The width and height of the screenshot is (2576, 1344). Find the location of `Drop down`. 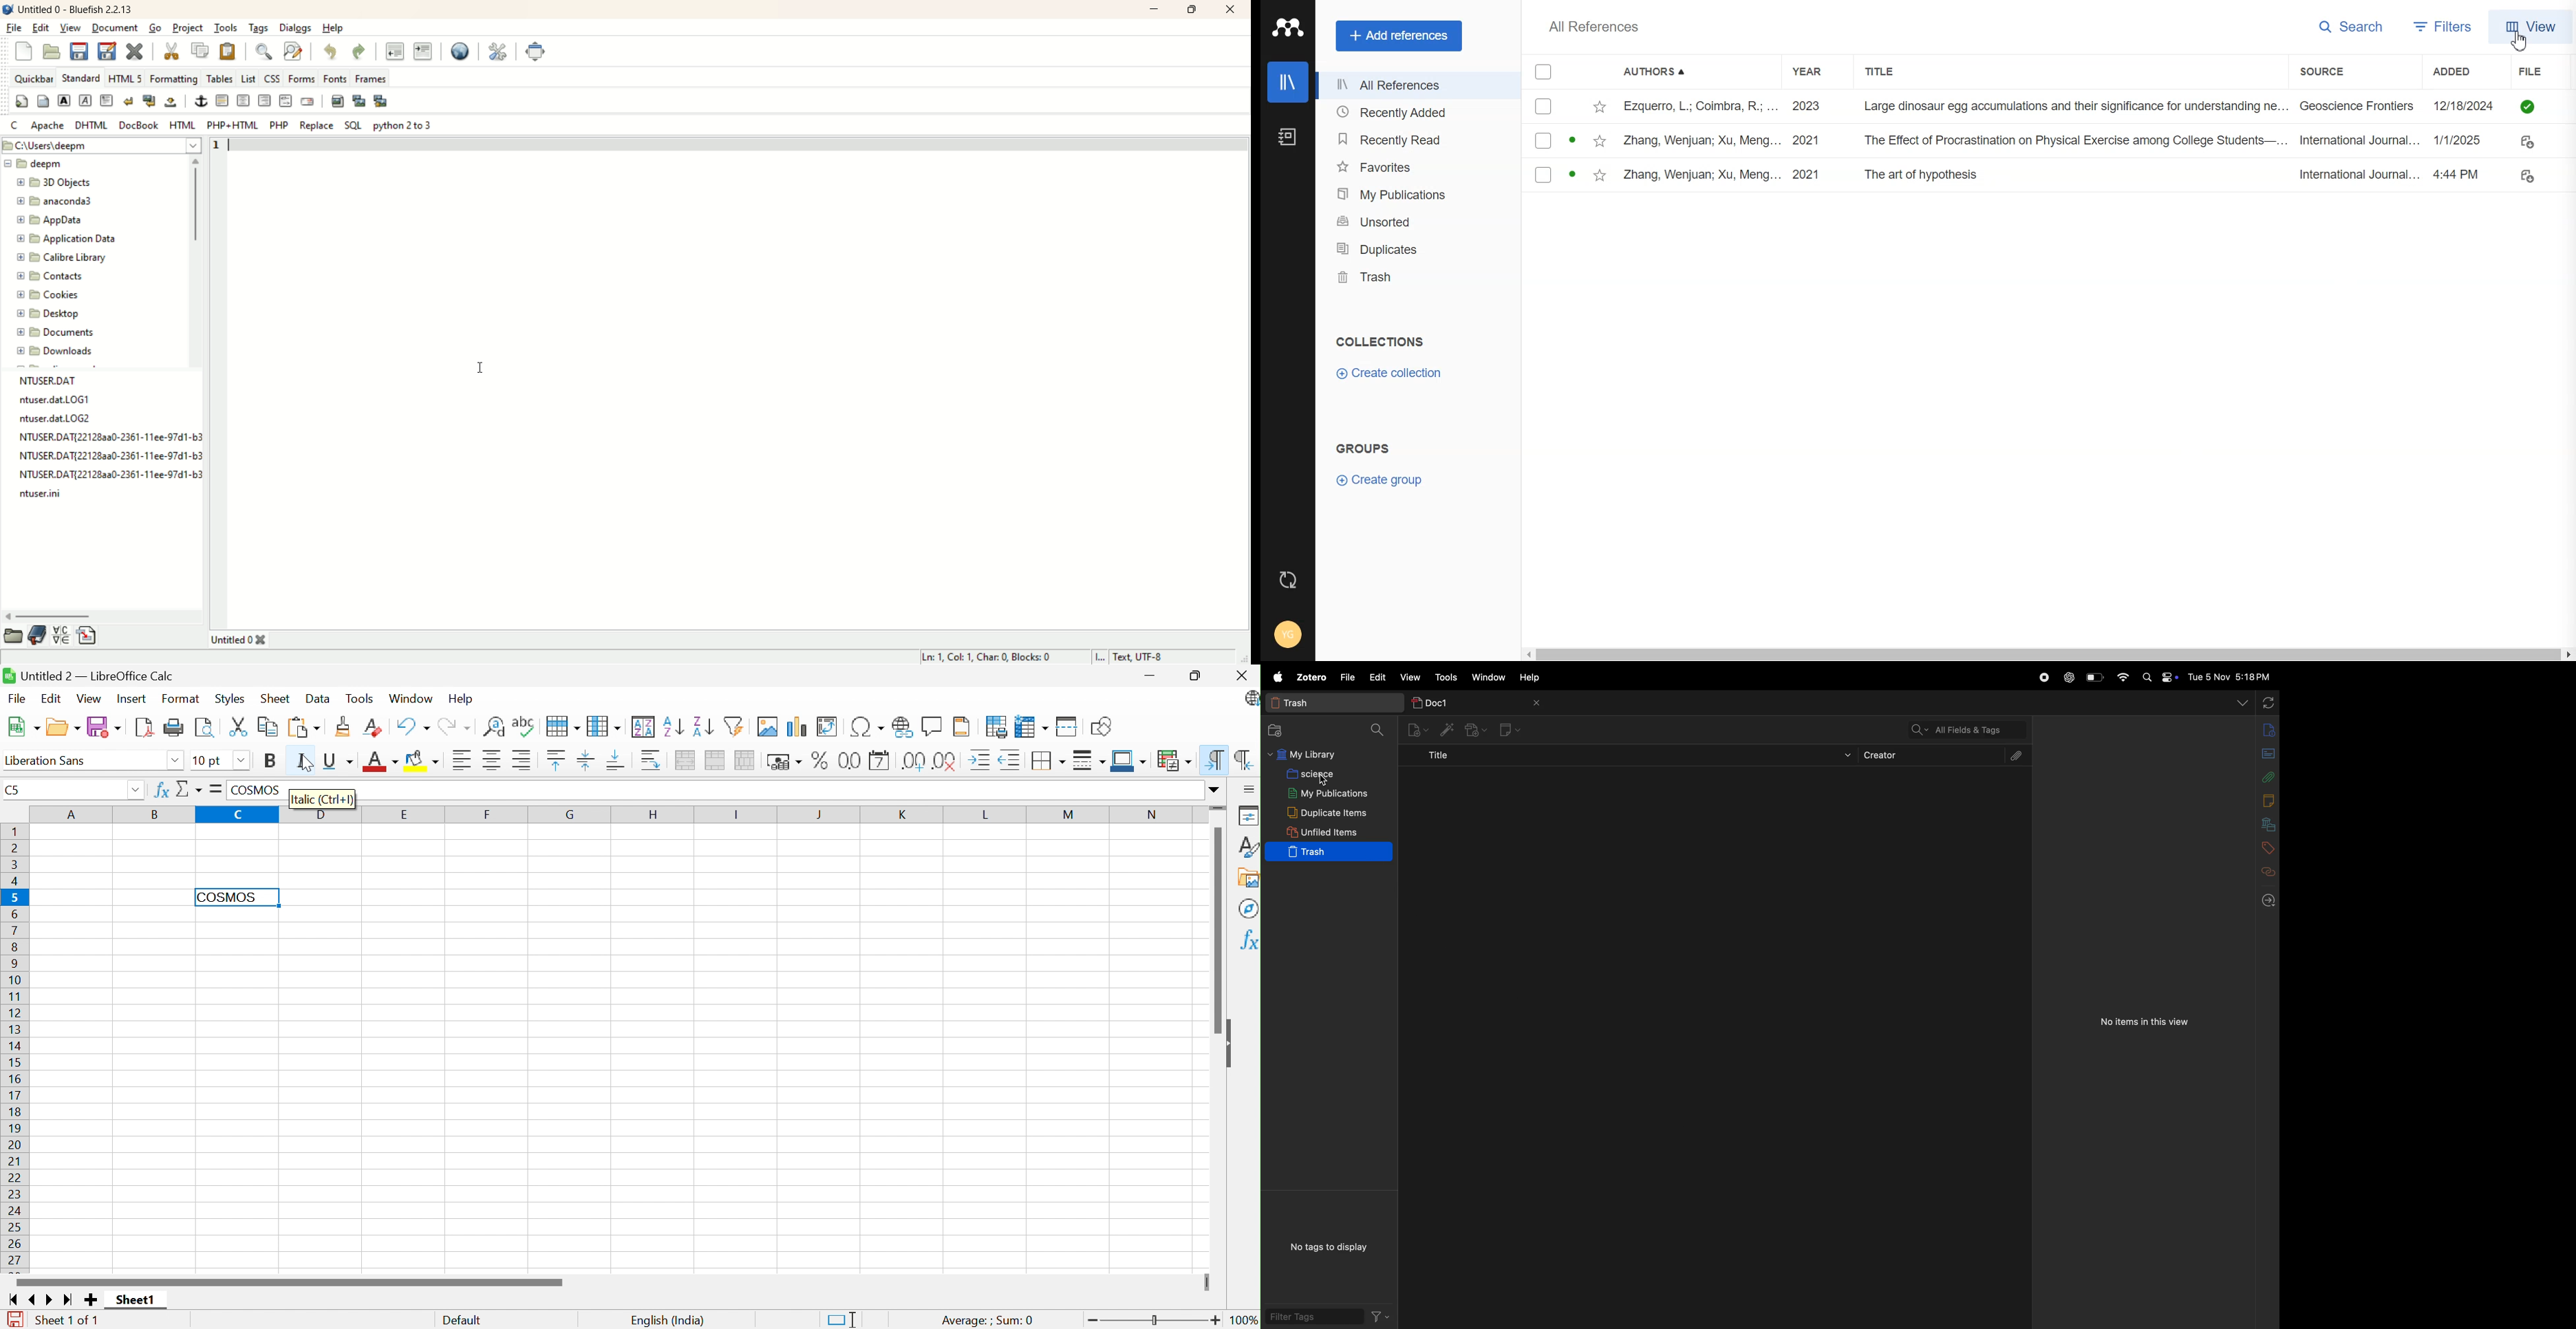

Drop down is located at coordinates (175, 762).